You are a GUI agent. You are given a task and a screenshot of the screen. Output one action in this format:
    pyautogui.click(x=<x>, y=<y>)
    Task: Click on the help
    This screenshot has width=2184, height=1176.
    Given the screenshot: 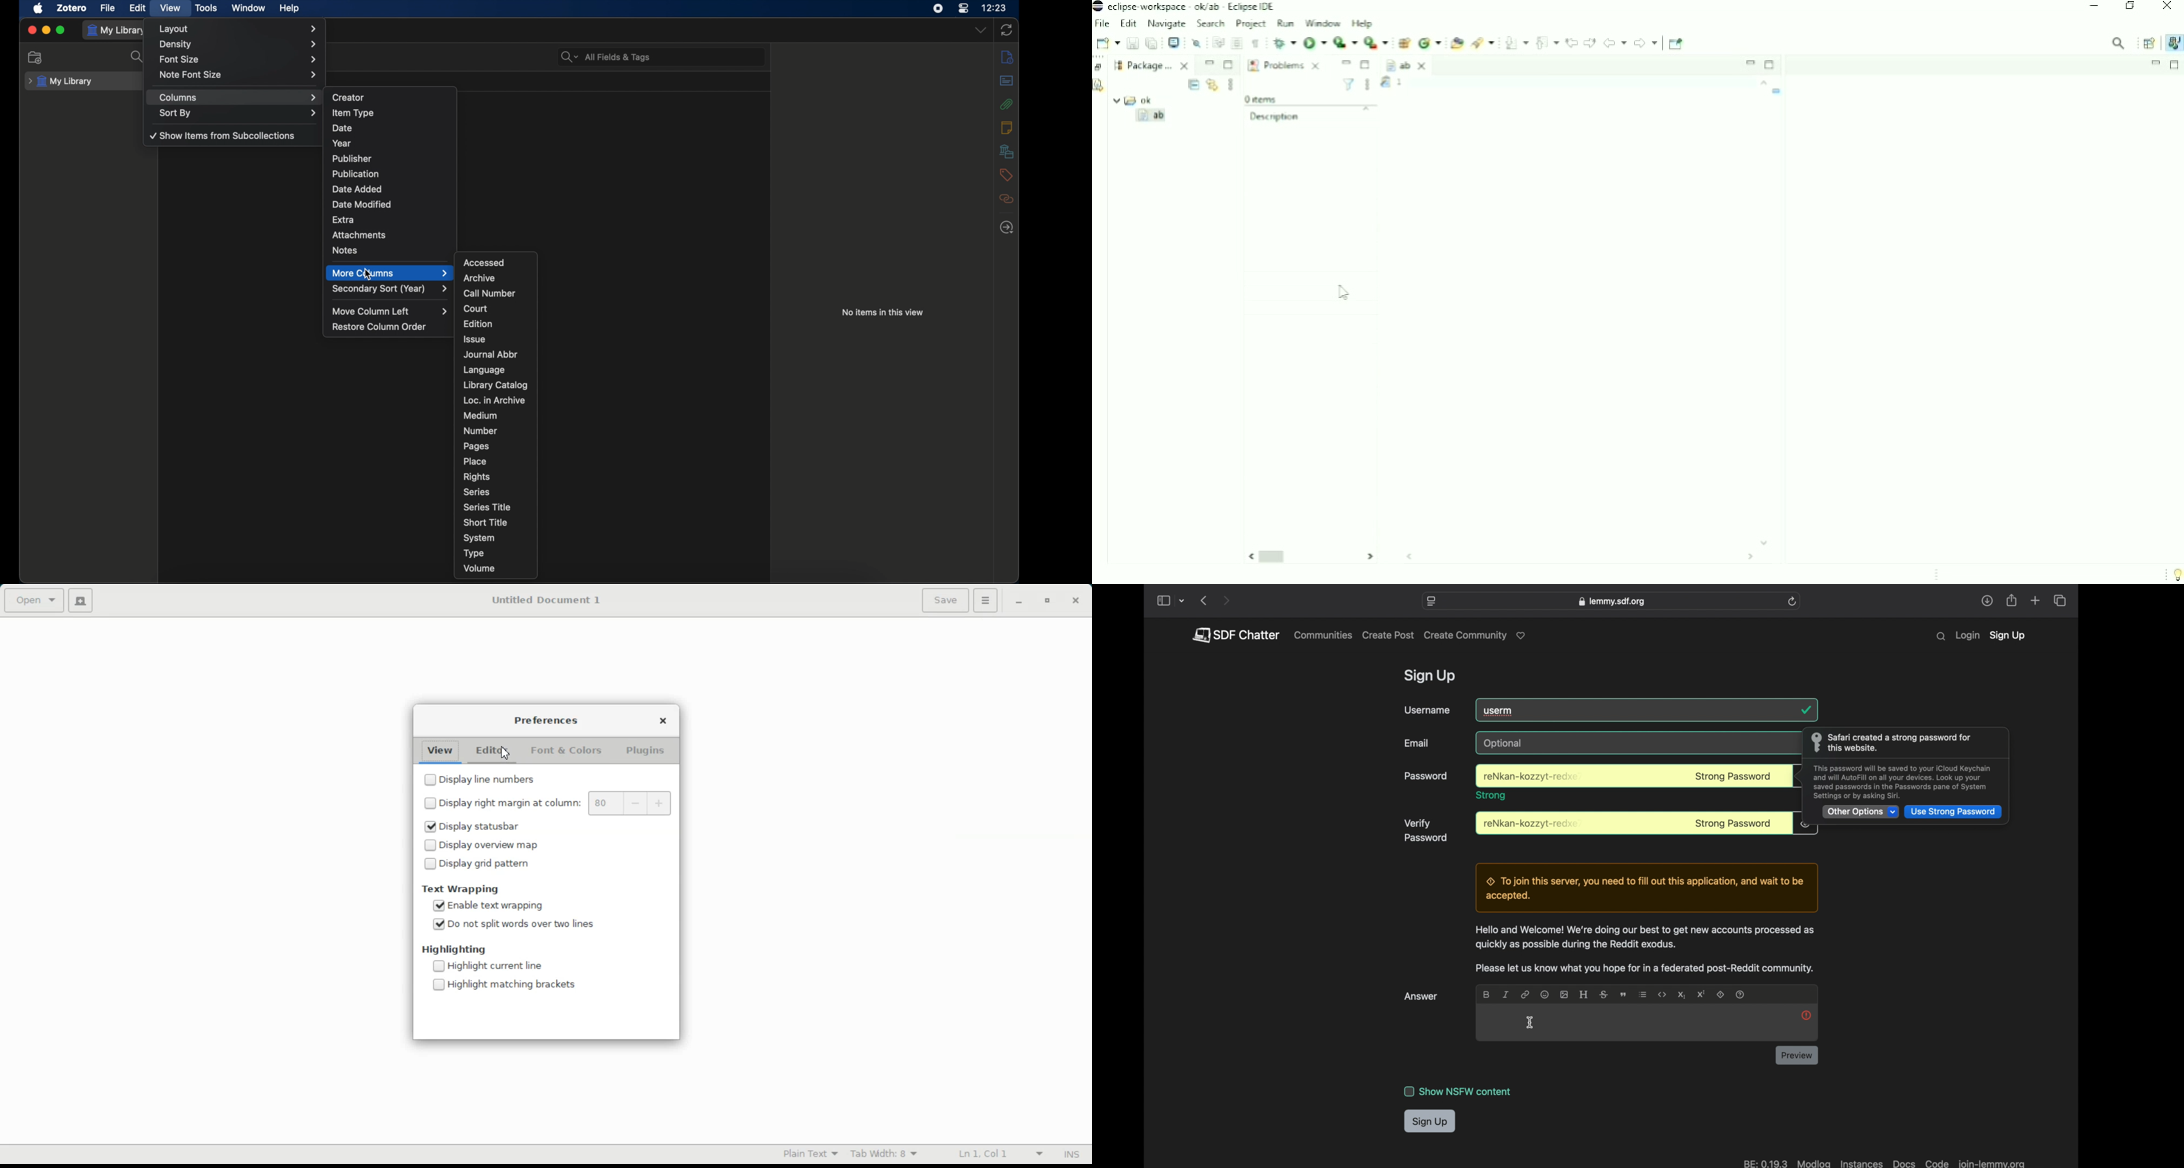 What is the action you would take?
    pyautogui.click(x=1741, y=994)
    